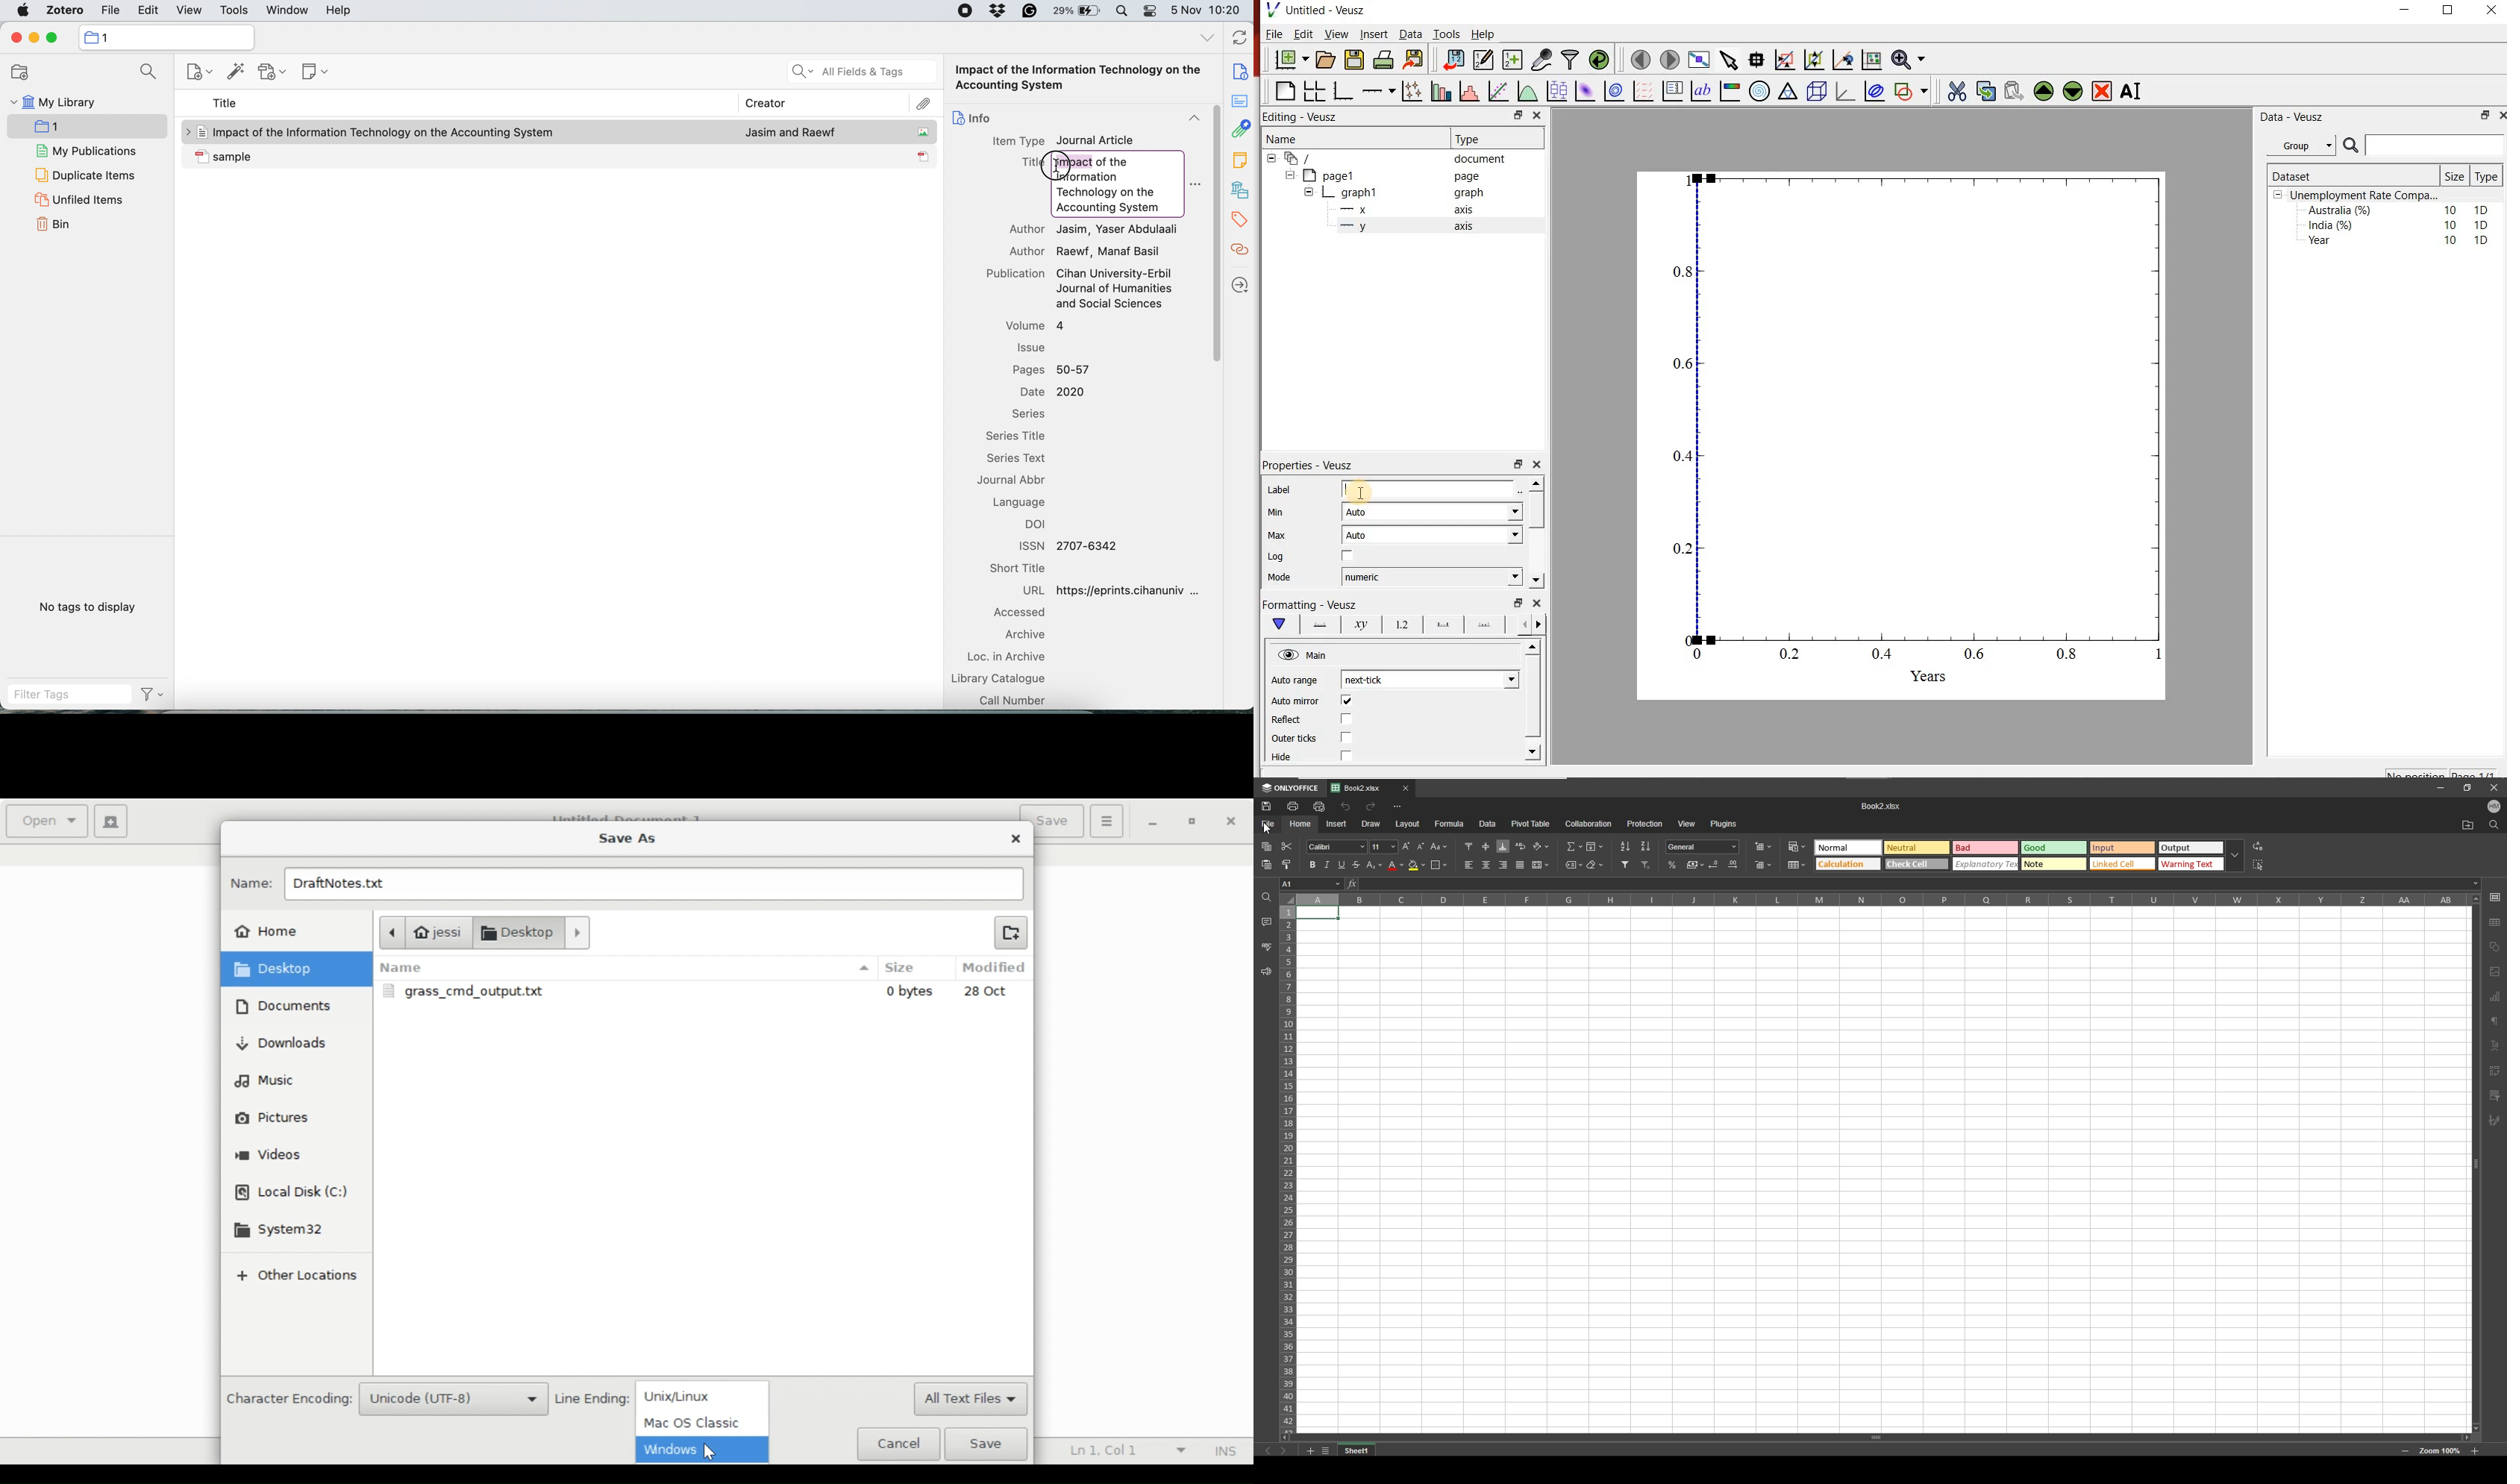  What do you see at coordinates (1596, 865) in the screenshot?
I see `clear` at bounding box center [1596, 865].